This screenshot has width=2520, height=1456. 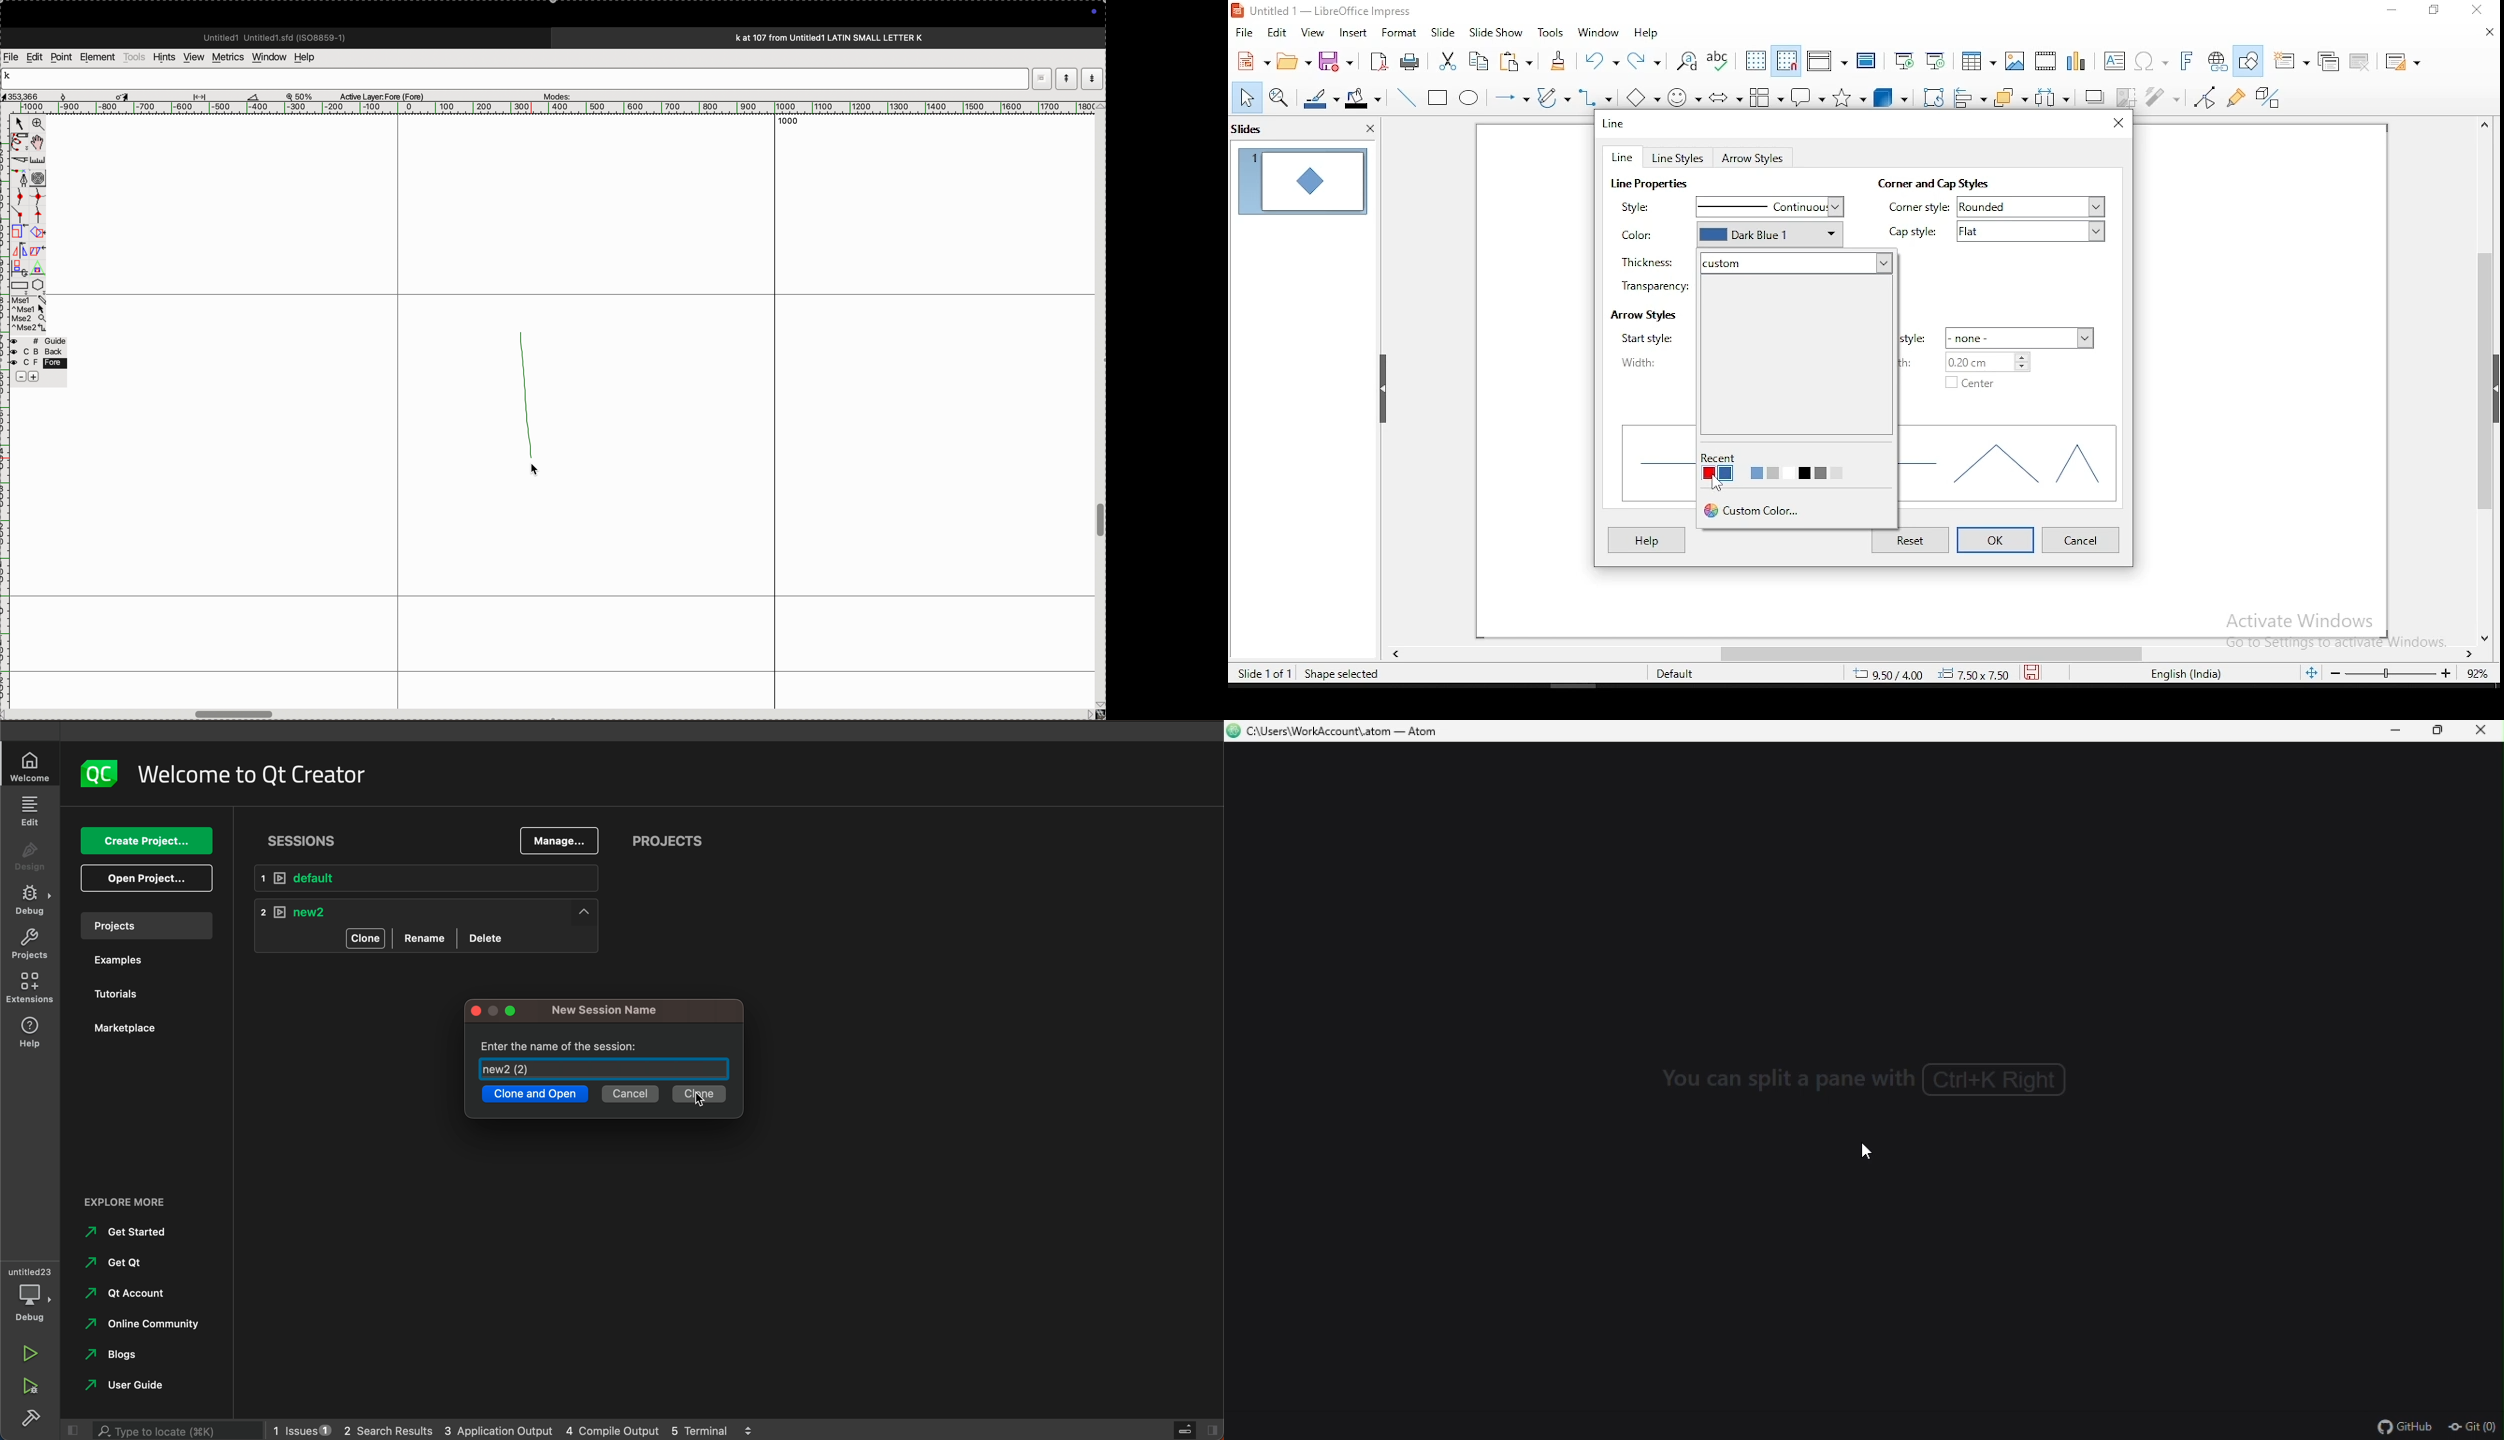 What do you see at coordinates (1741, 474) in the screenshot?
I see `color option` at bounding box center [1741, 474].